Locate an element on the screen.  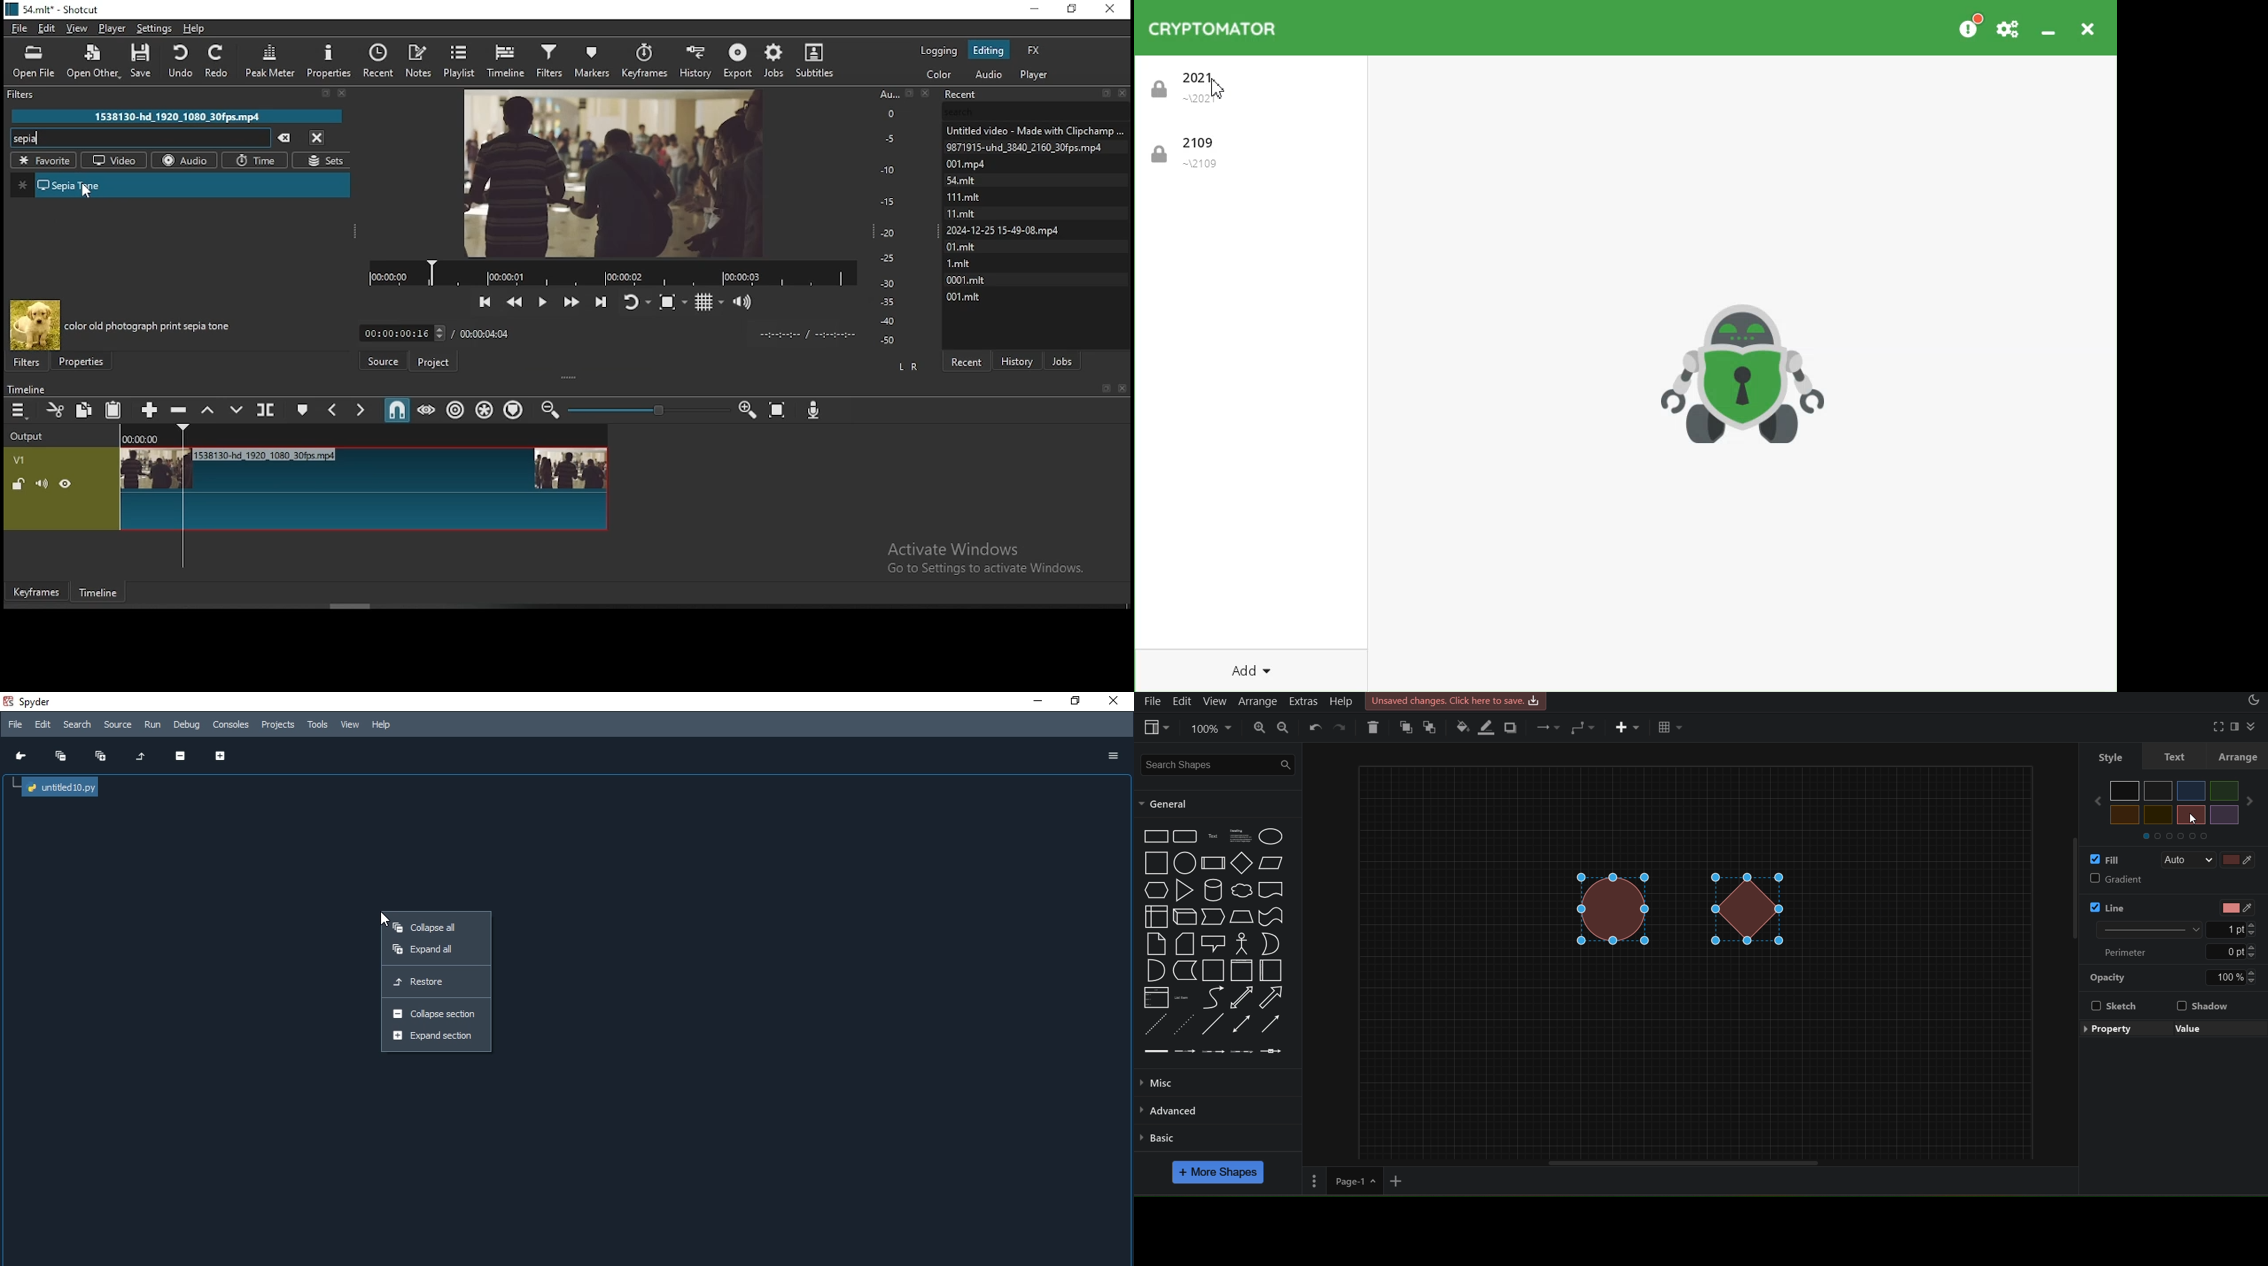
cursor is located at coordinates (89, 192).